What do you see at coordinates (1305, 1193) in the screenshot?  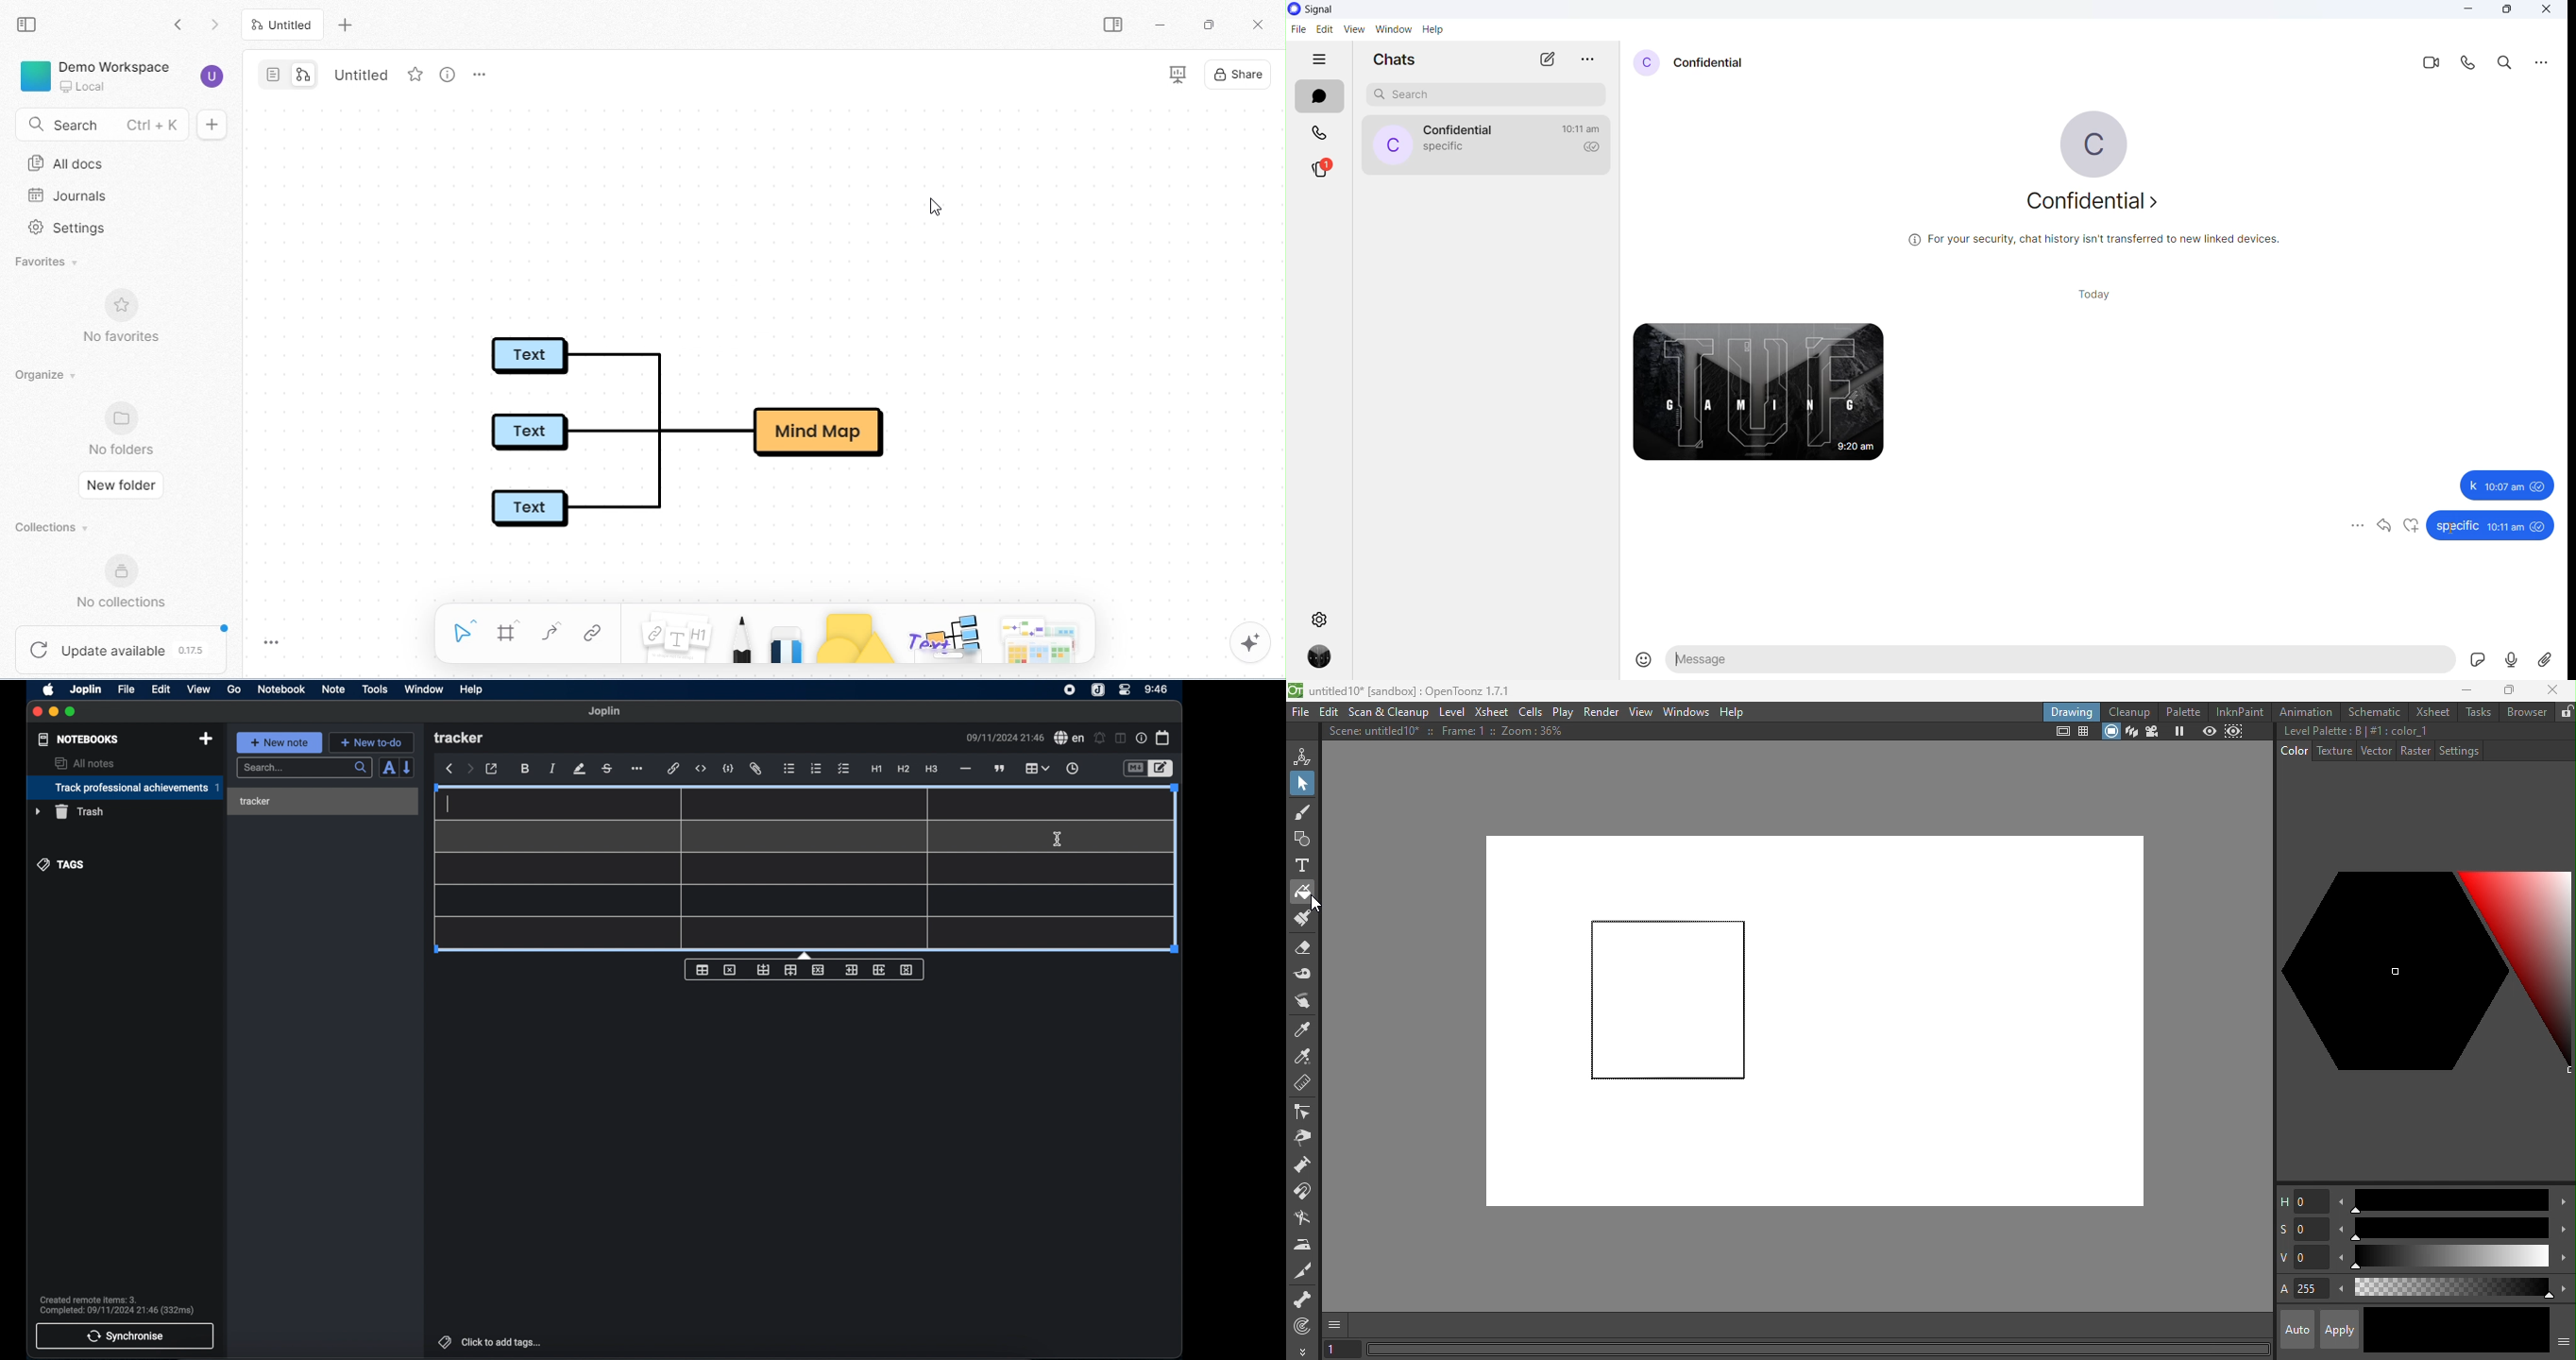 I see `Magnet tool` at bounding box center [1305, 1193].